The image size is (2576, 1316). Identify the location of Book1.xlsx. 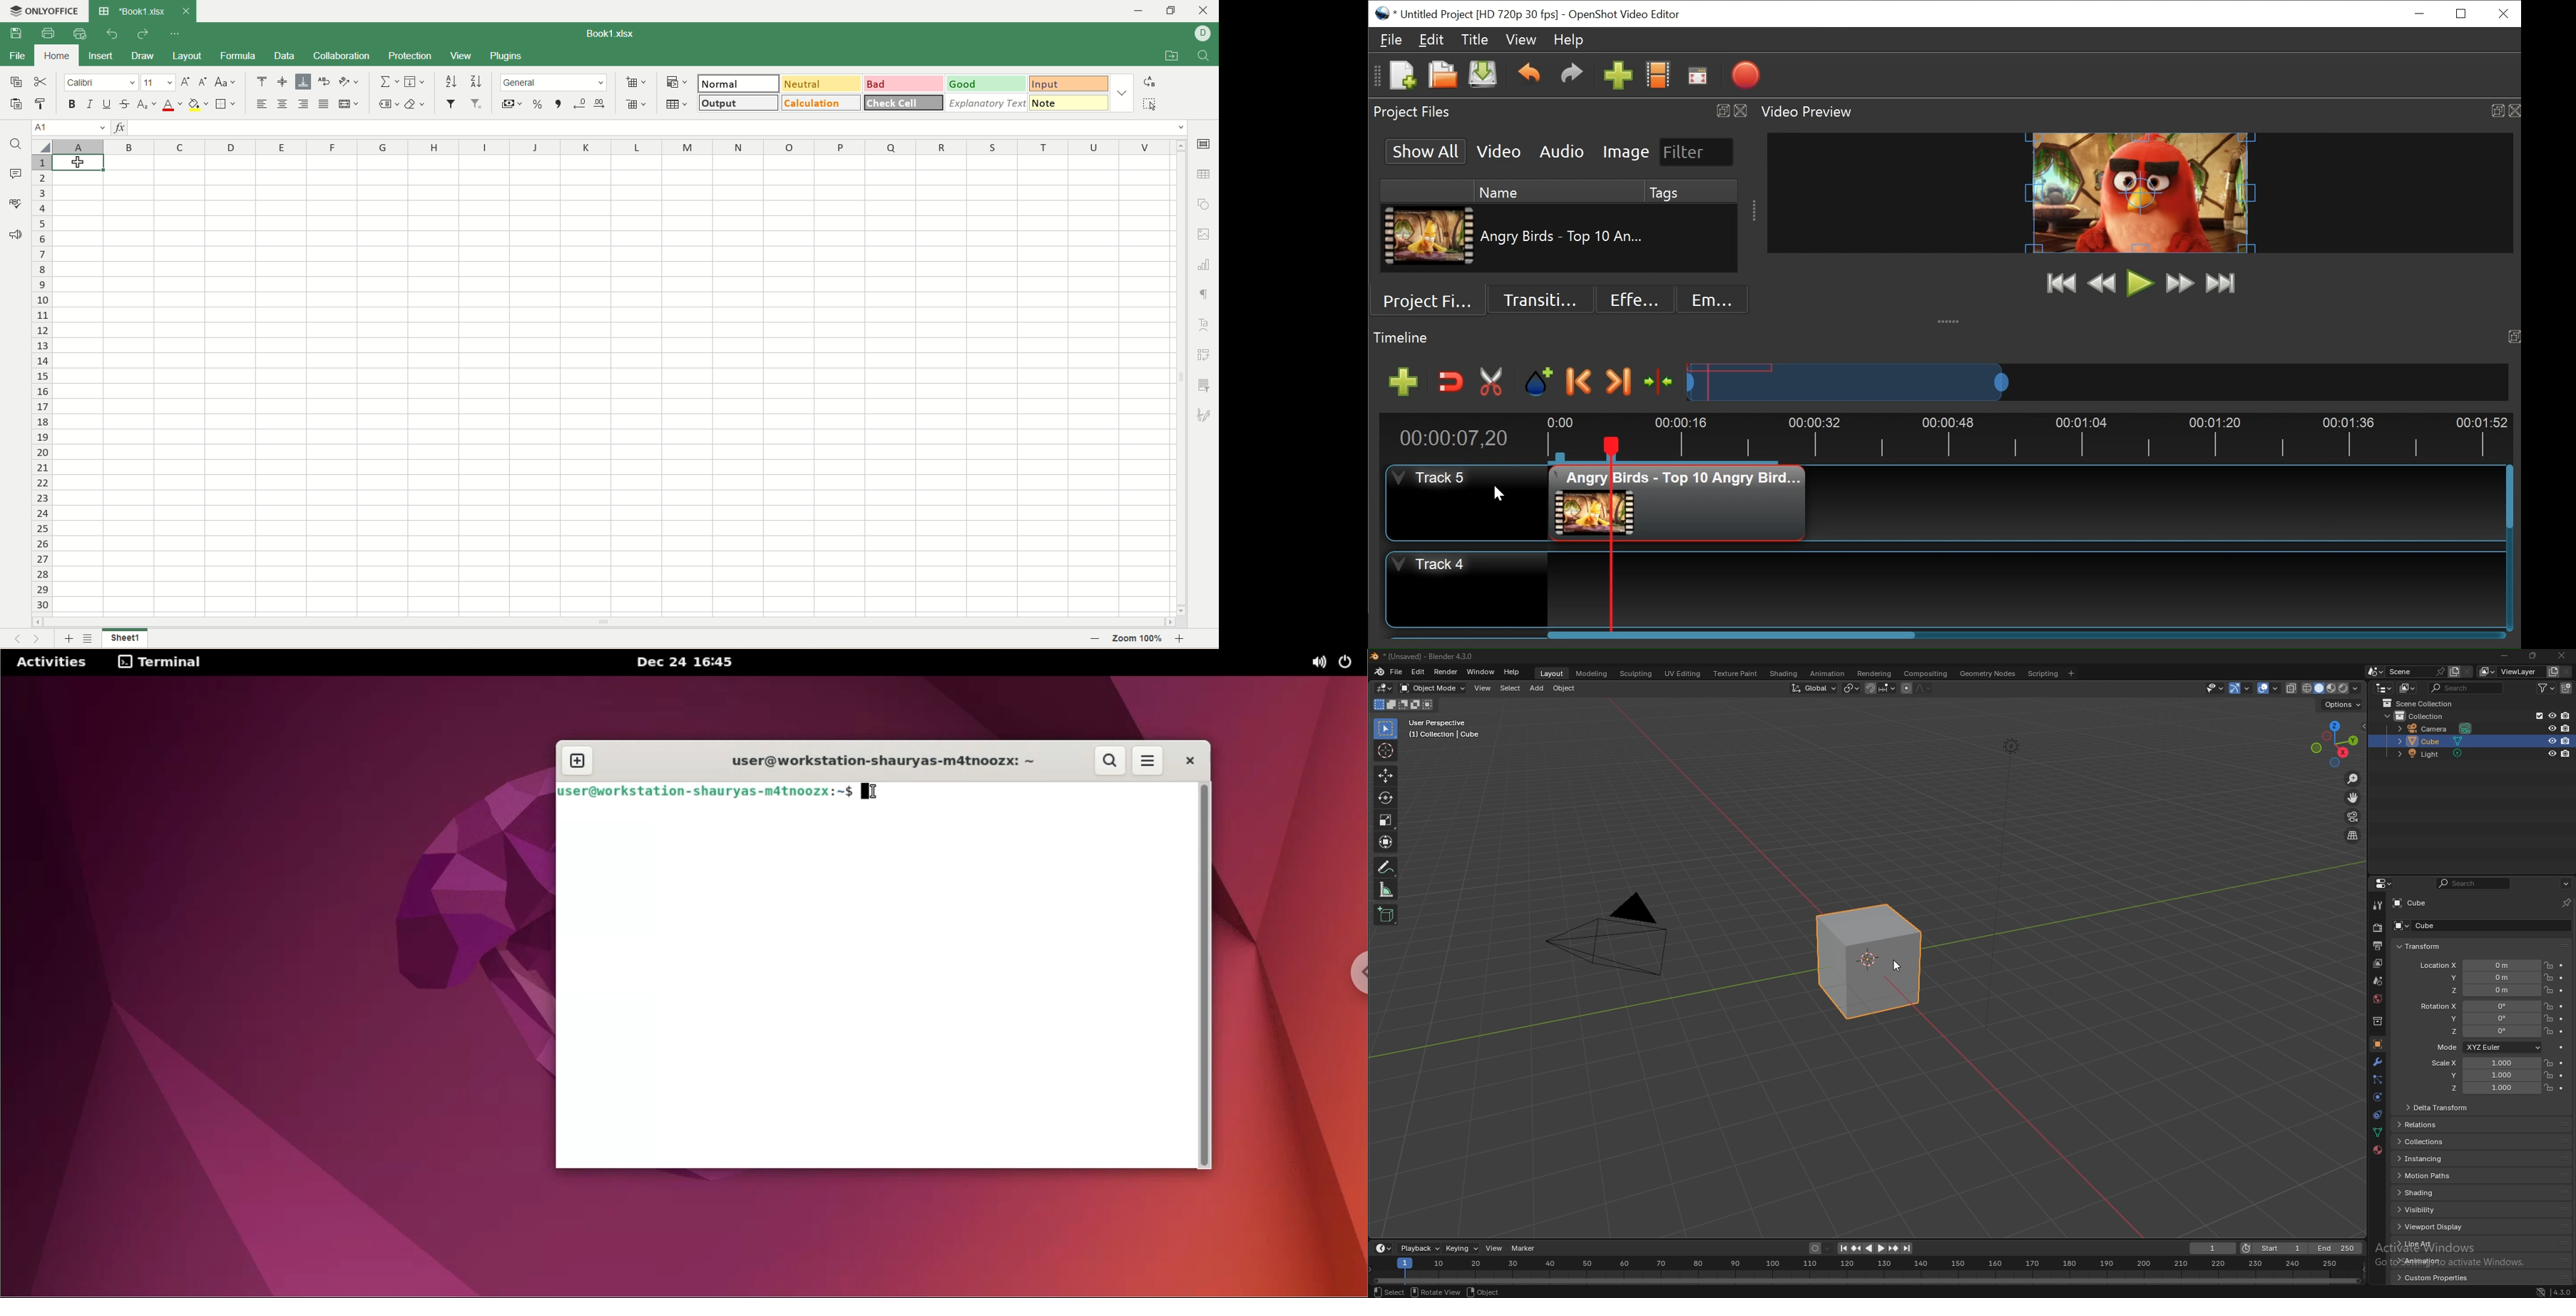
(606, 32).